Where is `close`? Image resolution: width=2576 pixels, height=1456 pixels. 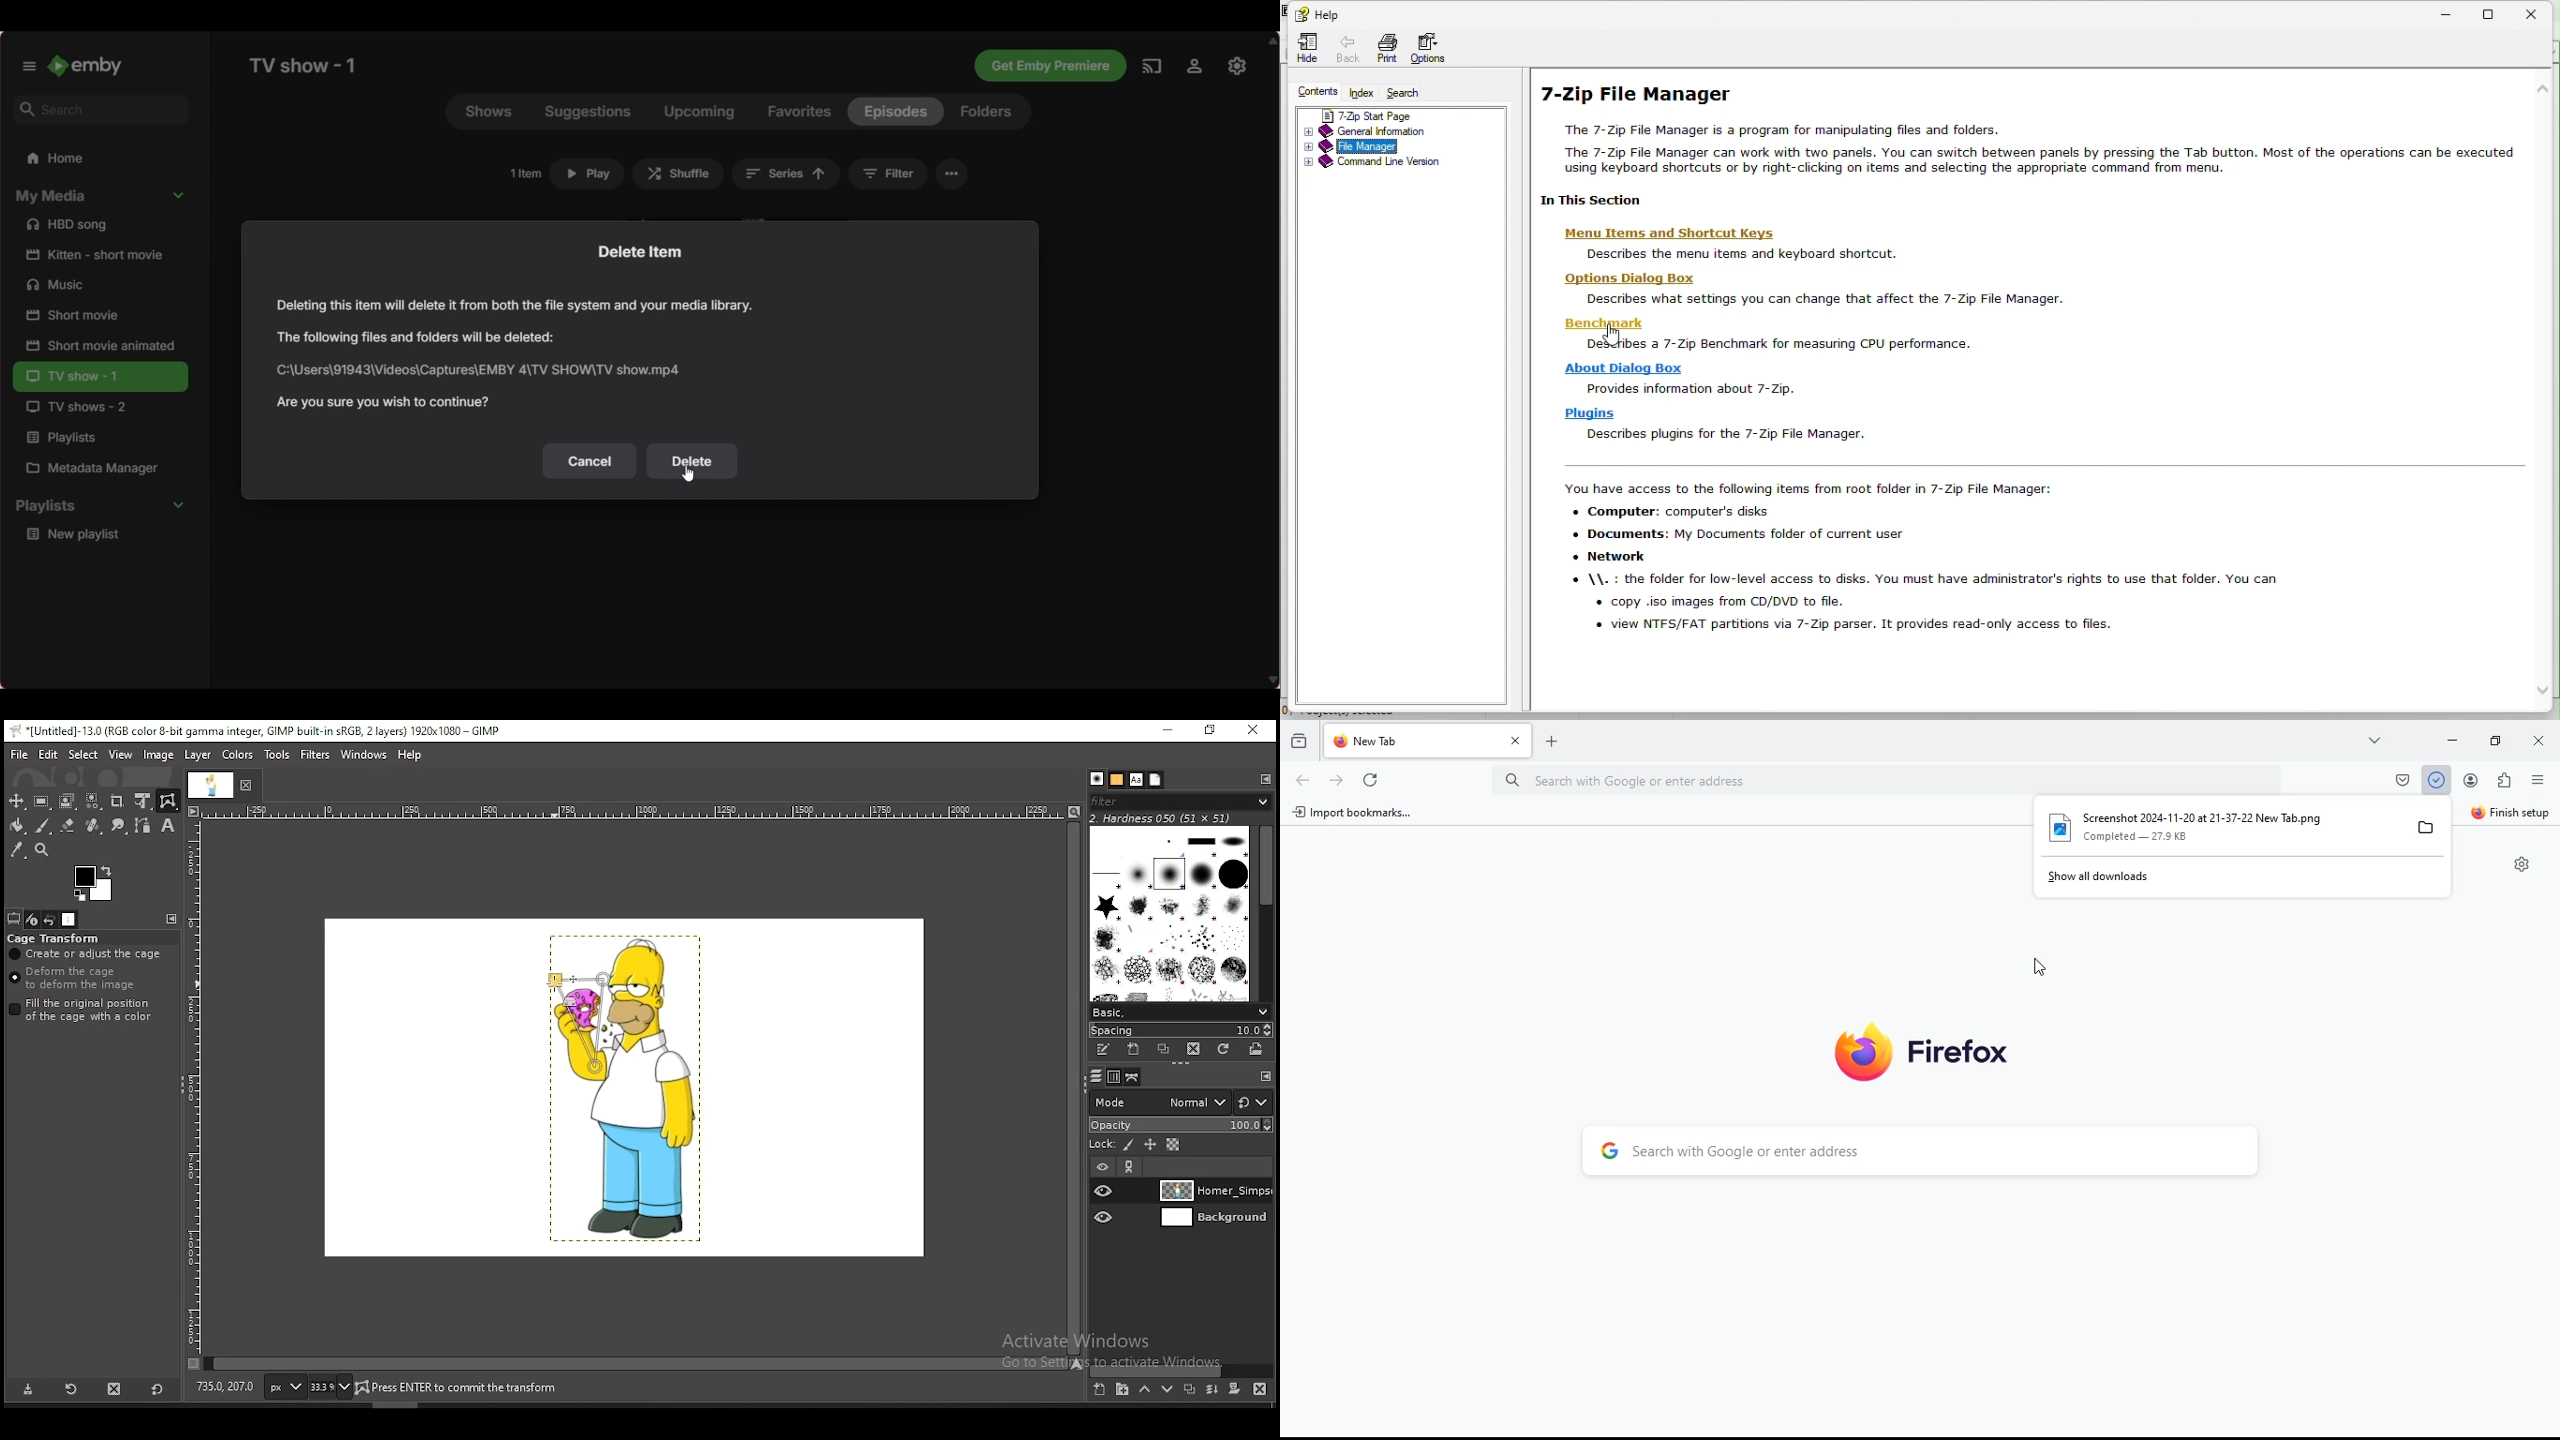 close is located at coordinates (249, 788).